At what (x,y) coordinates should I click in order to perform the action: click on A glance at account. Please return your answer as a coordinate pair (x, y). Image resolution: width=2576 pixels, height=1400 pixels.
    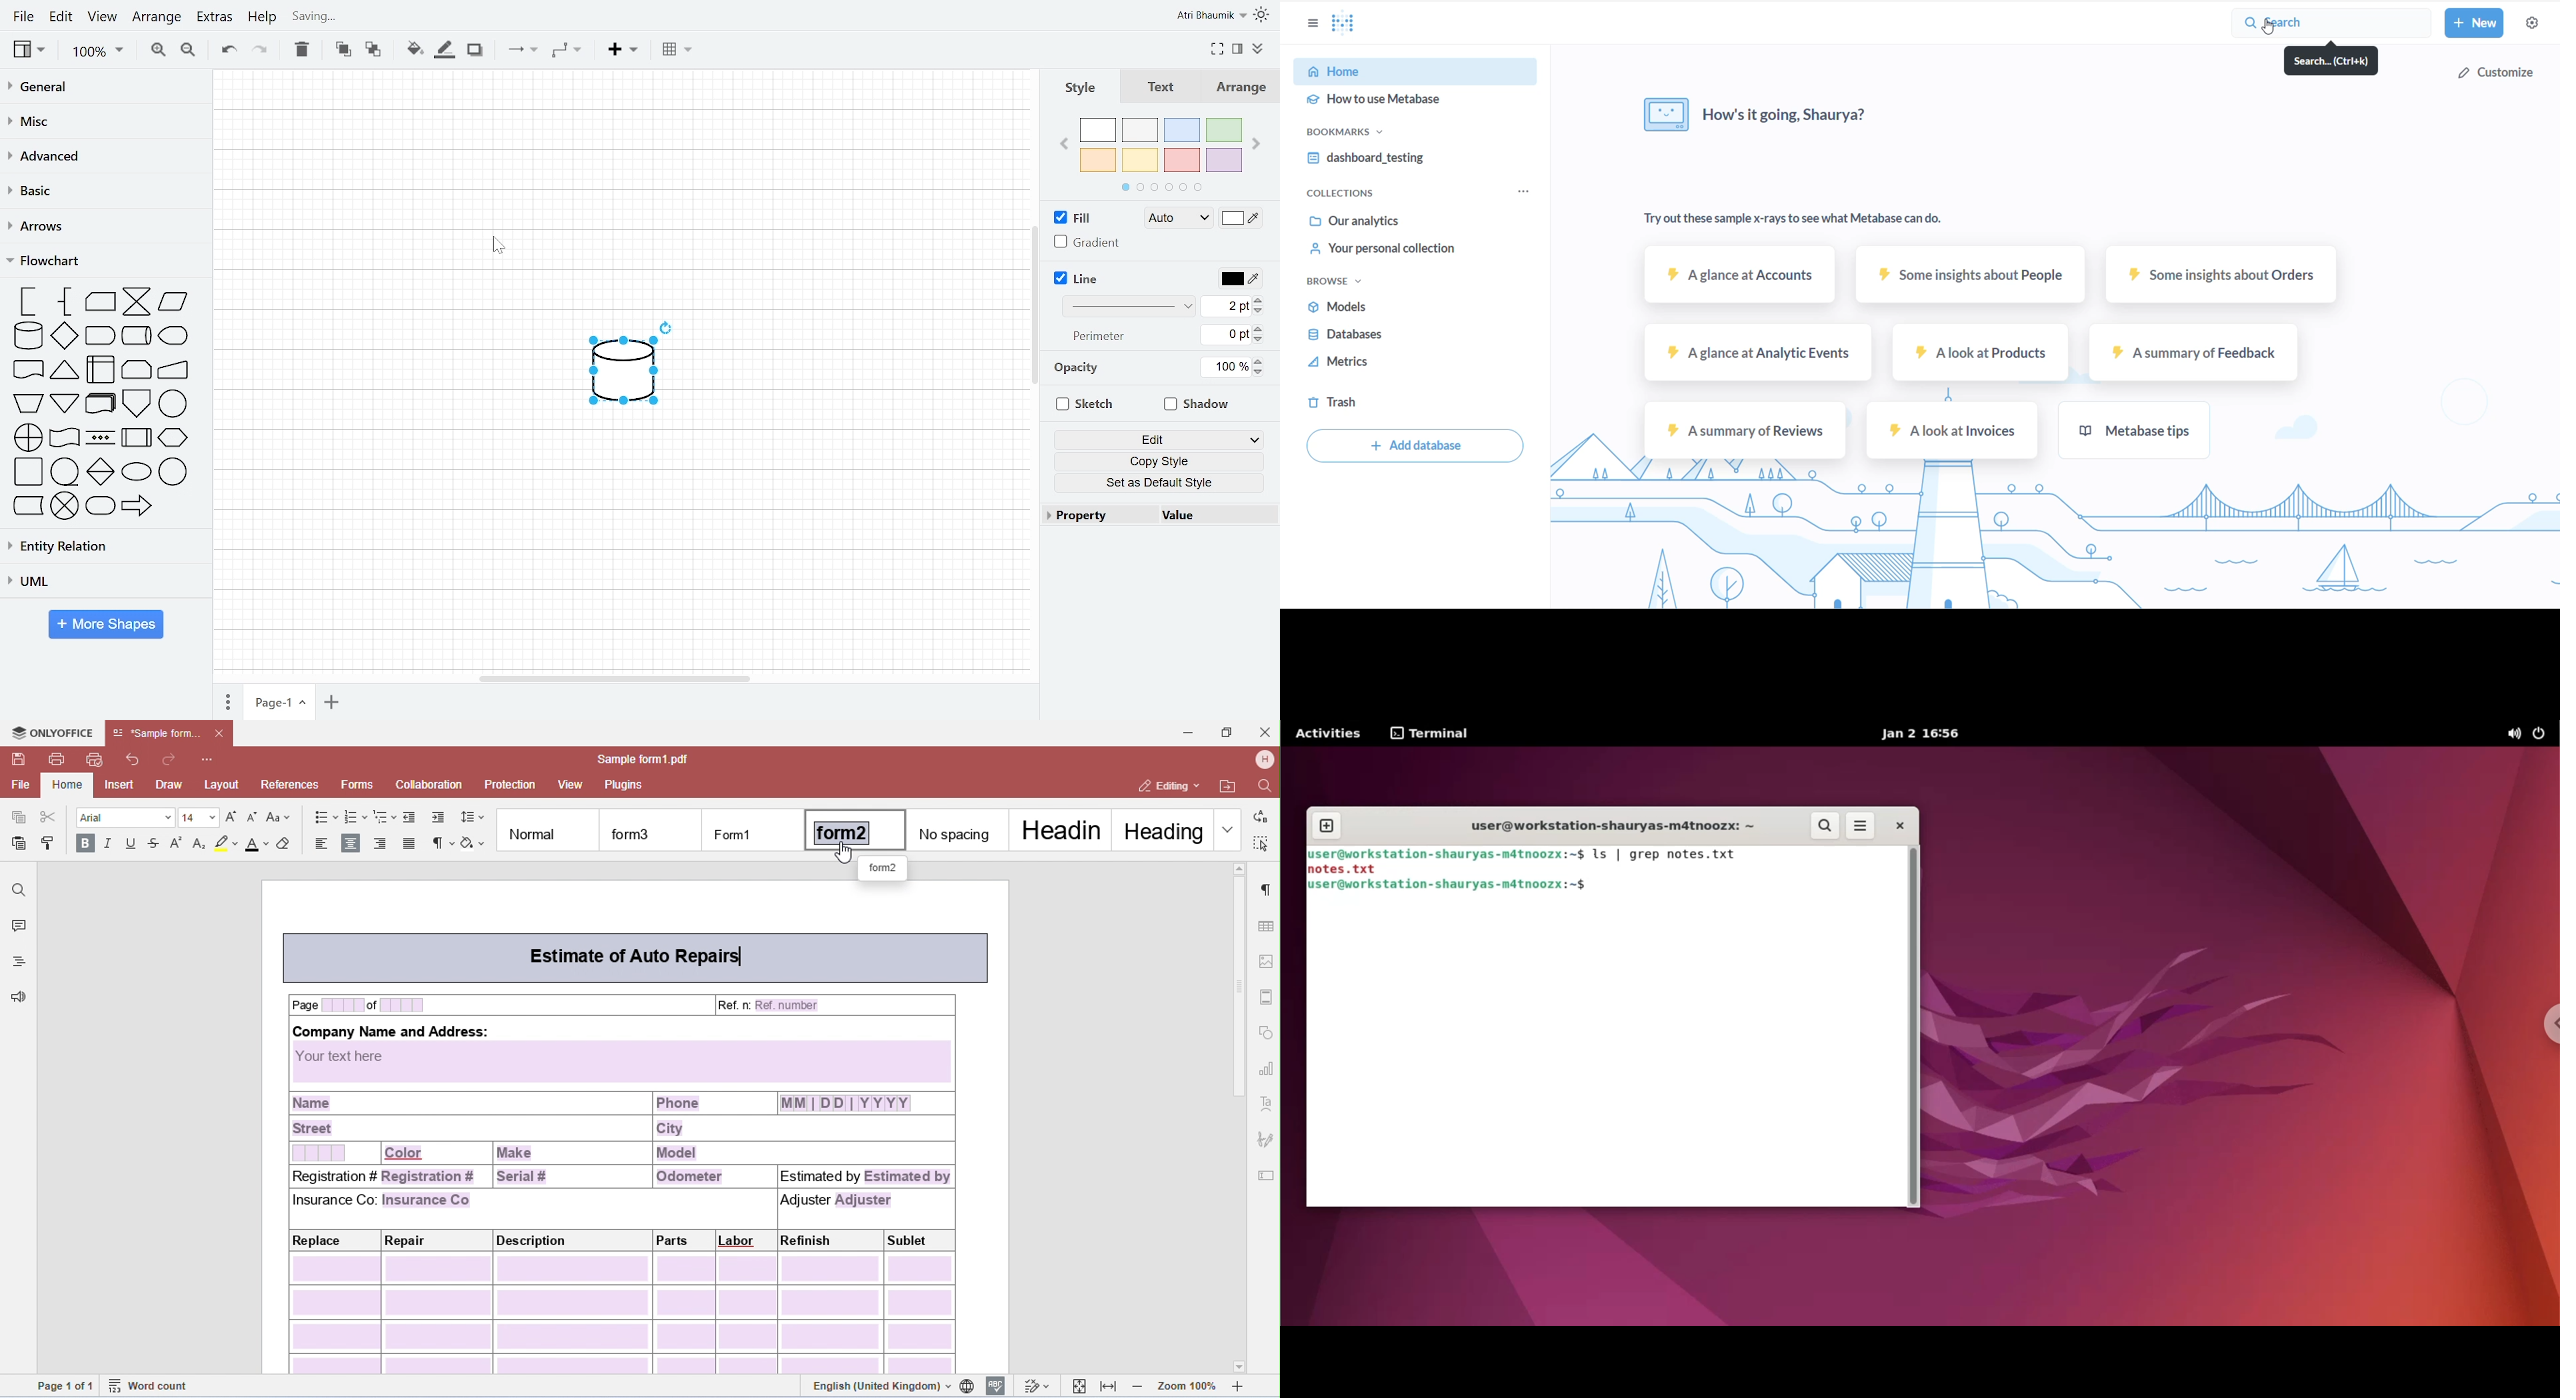
    Looking at the image, I should click on (1741, 277).